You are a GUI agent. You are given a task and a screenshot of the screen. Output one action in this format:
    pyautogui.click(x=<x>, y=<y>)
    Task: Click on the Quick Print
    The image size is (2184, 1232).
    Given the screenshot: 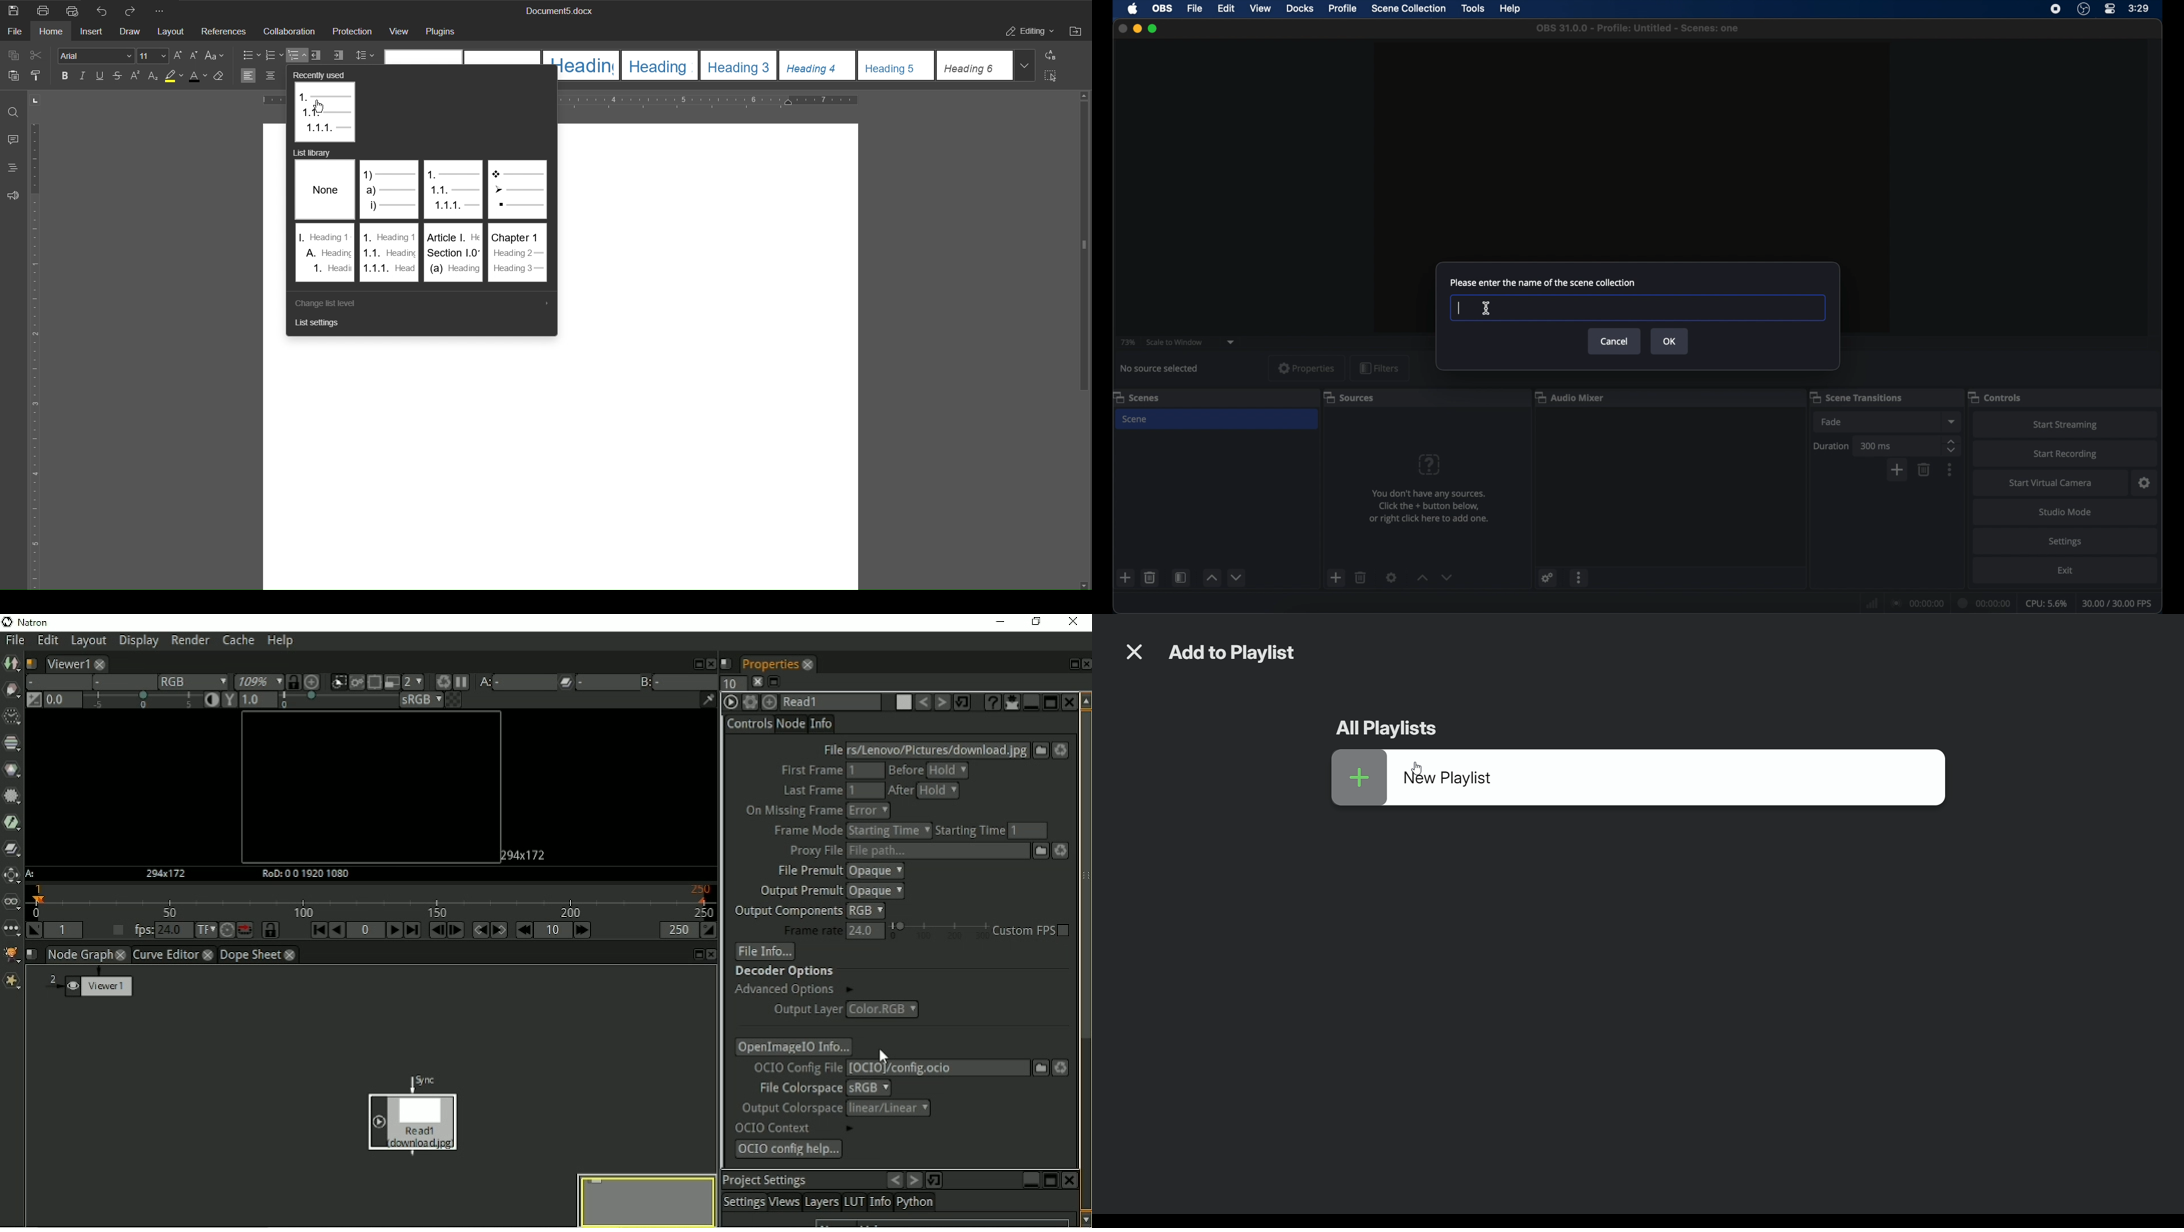 What is the action you would take?
    pyautogui.click(x=75, y=10)
    